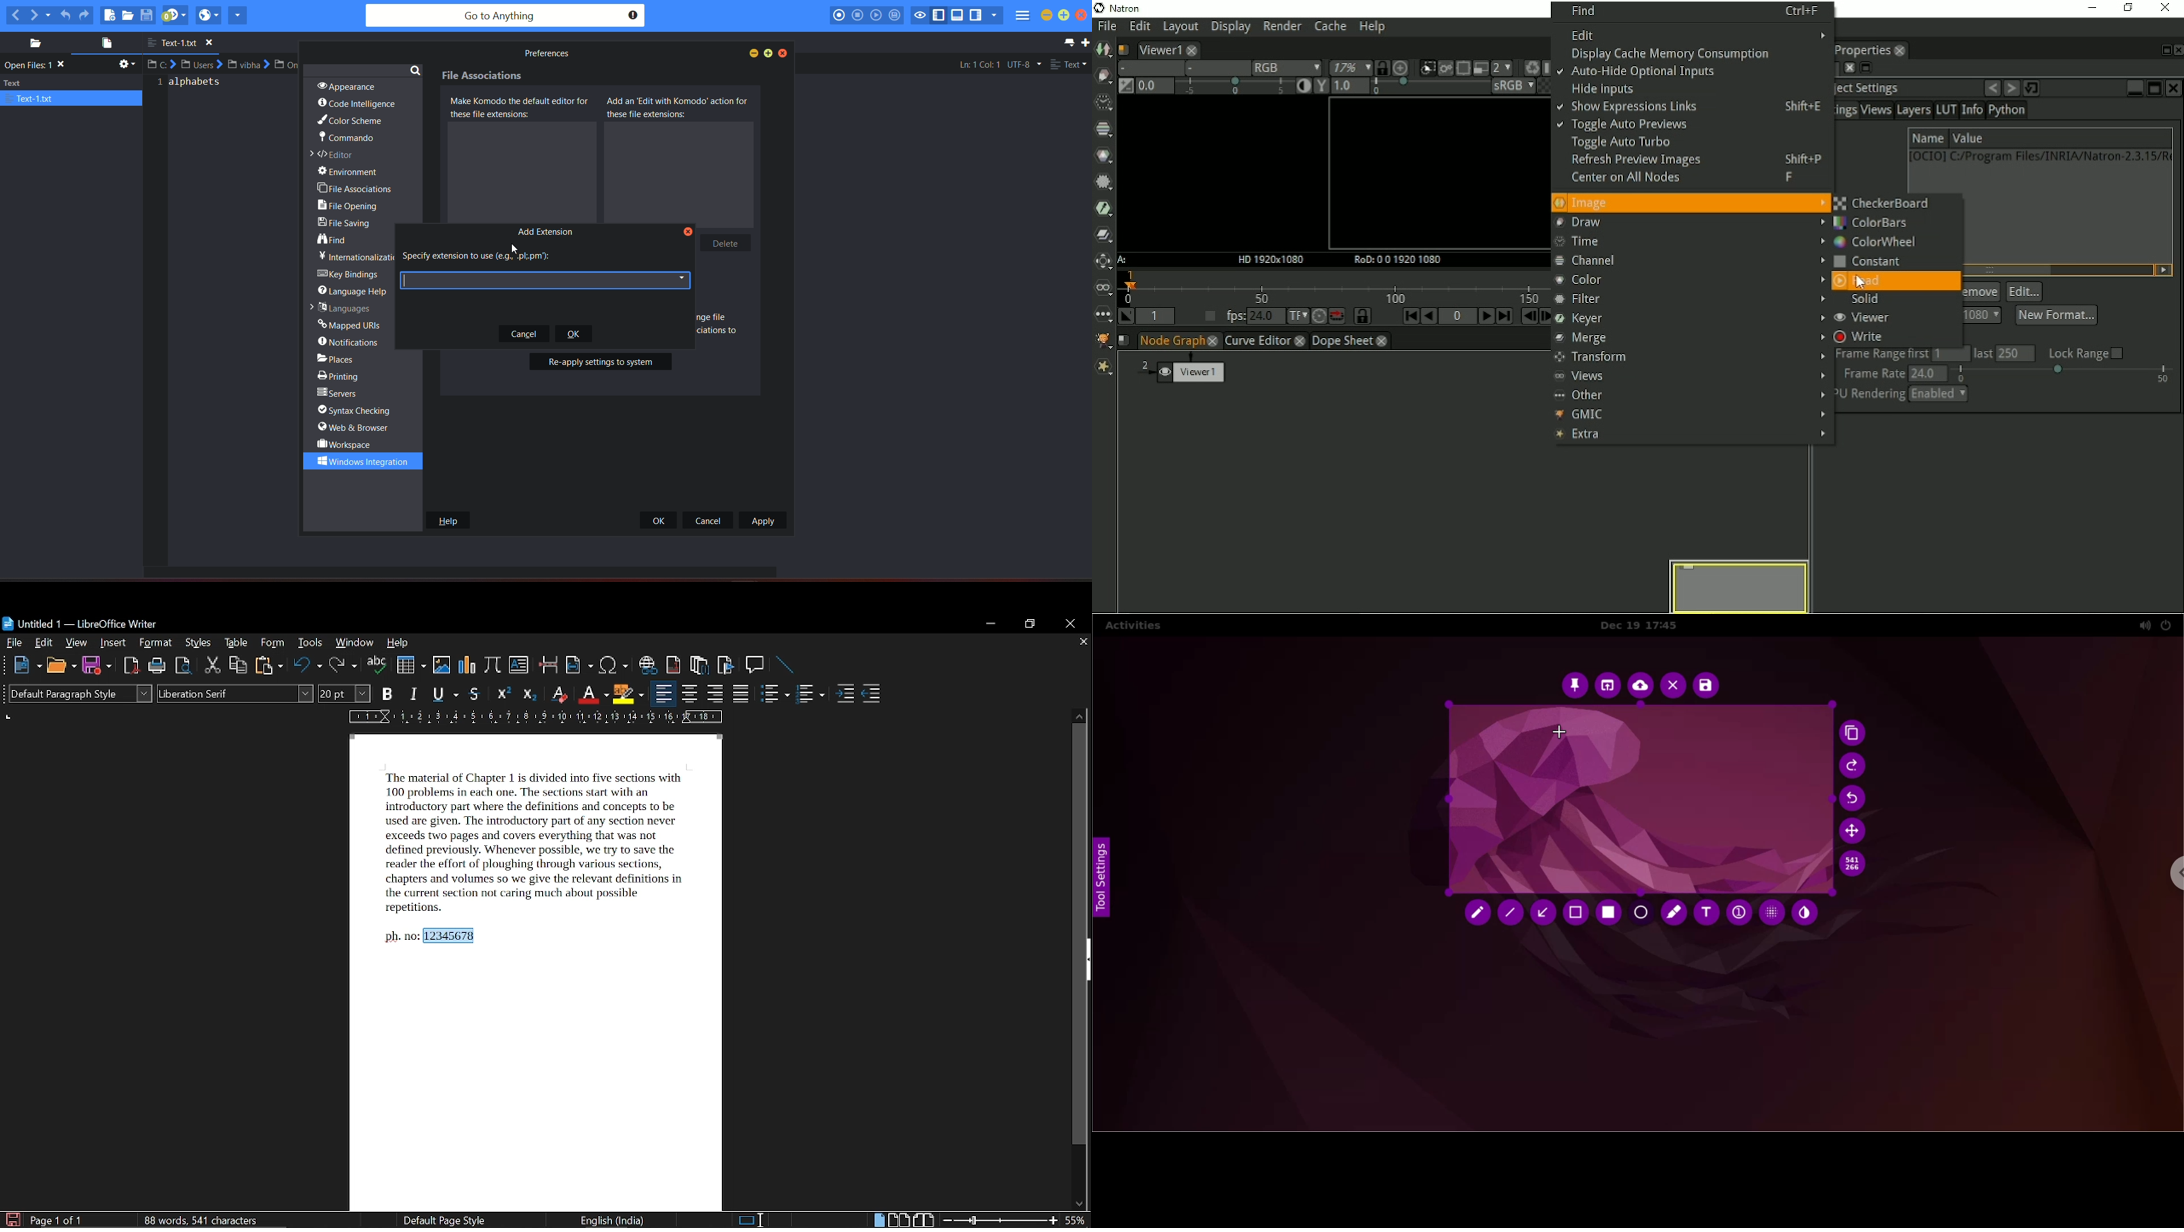  What do you see at coordinates (1080, 1202) in the screenshot?
I see `move down` at bounding box center [1080, 1202].